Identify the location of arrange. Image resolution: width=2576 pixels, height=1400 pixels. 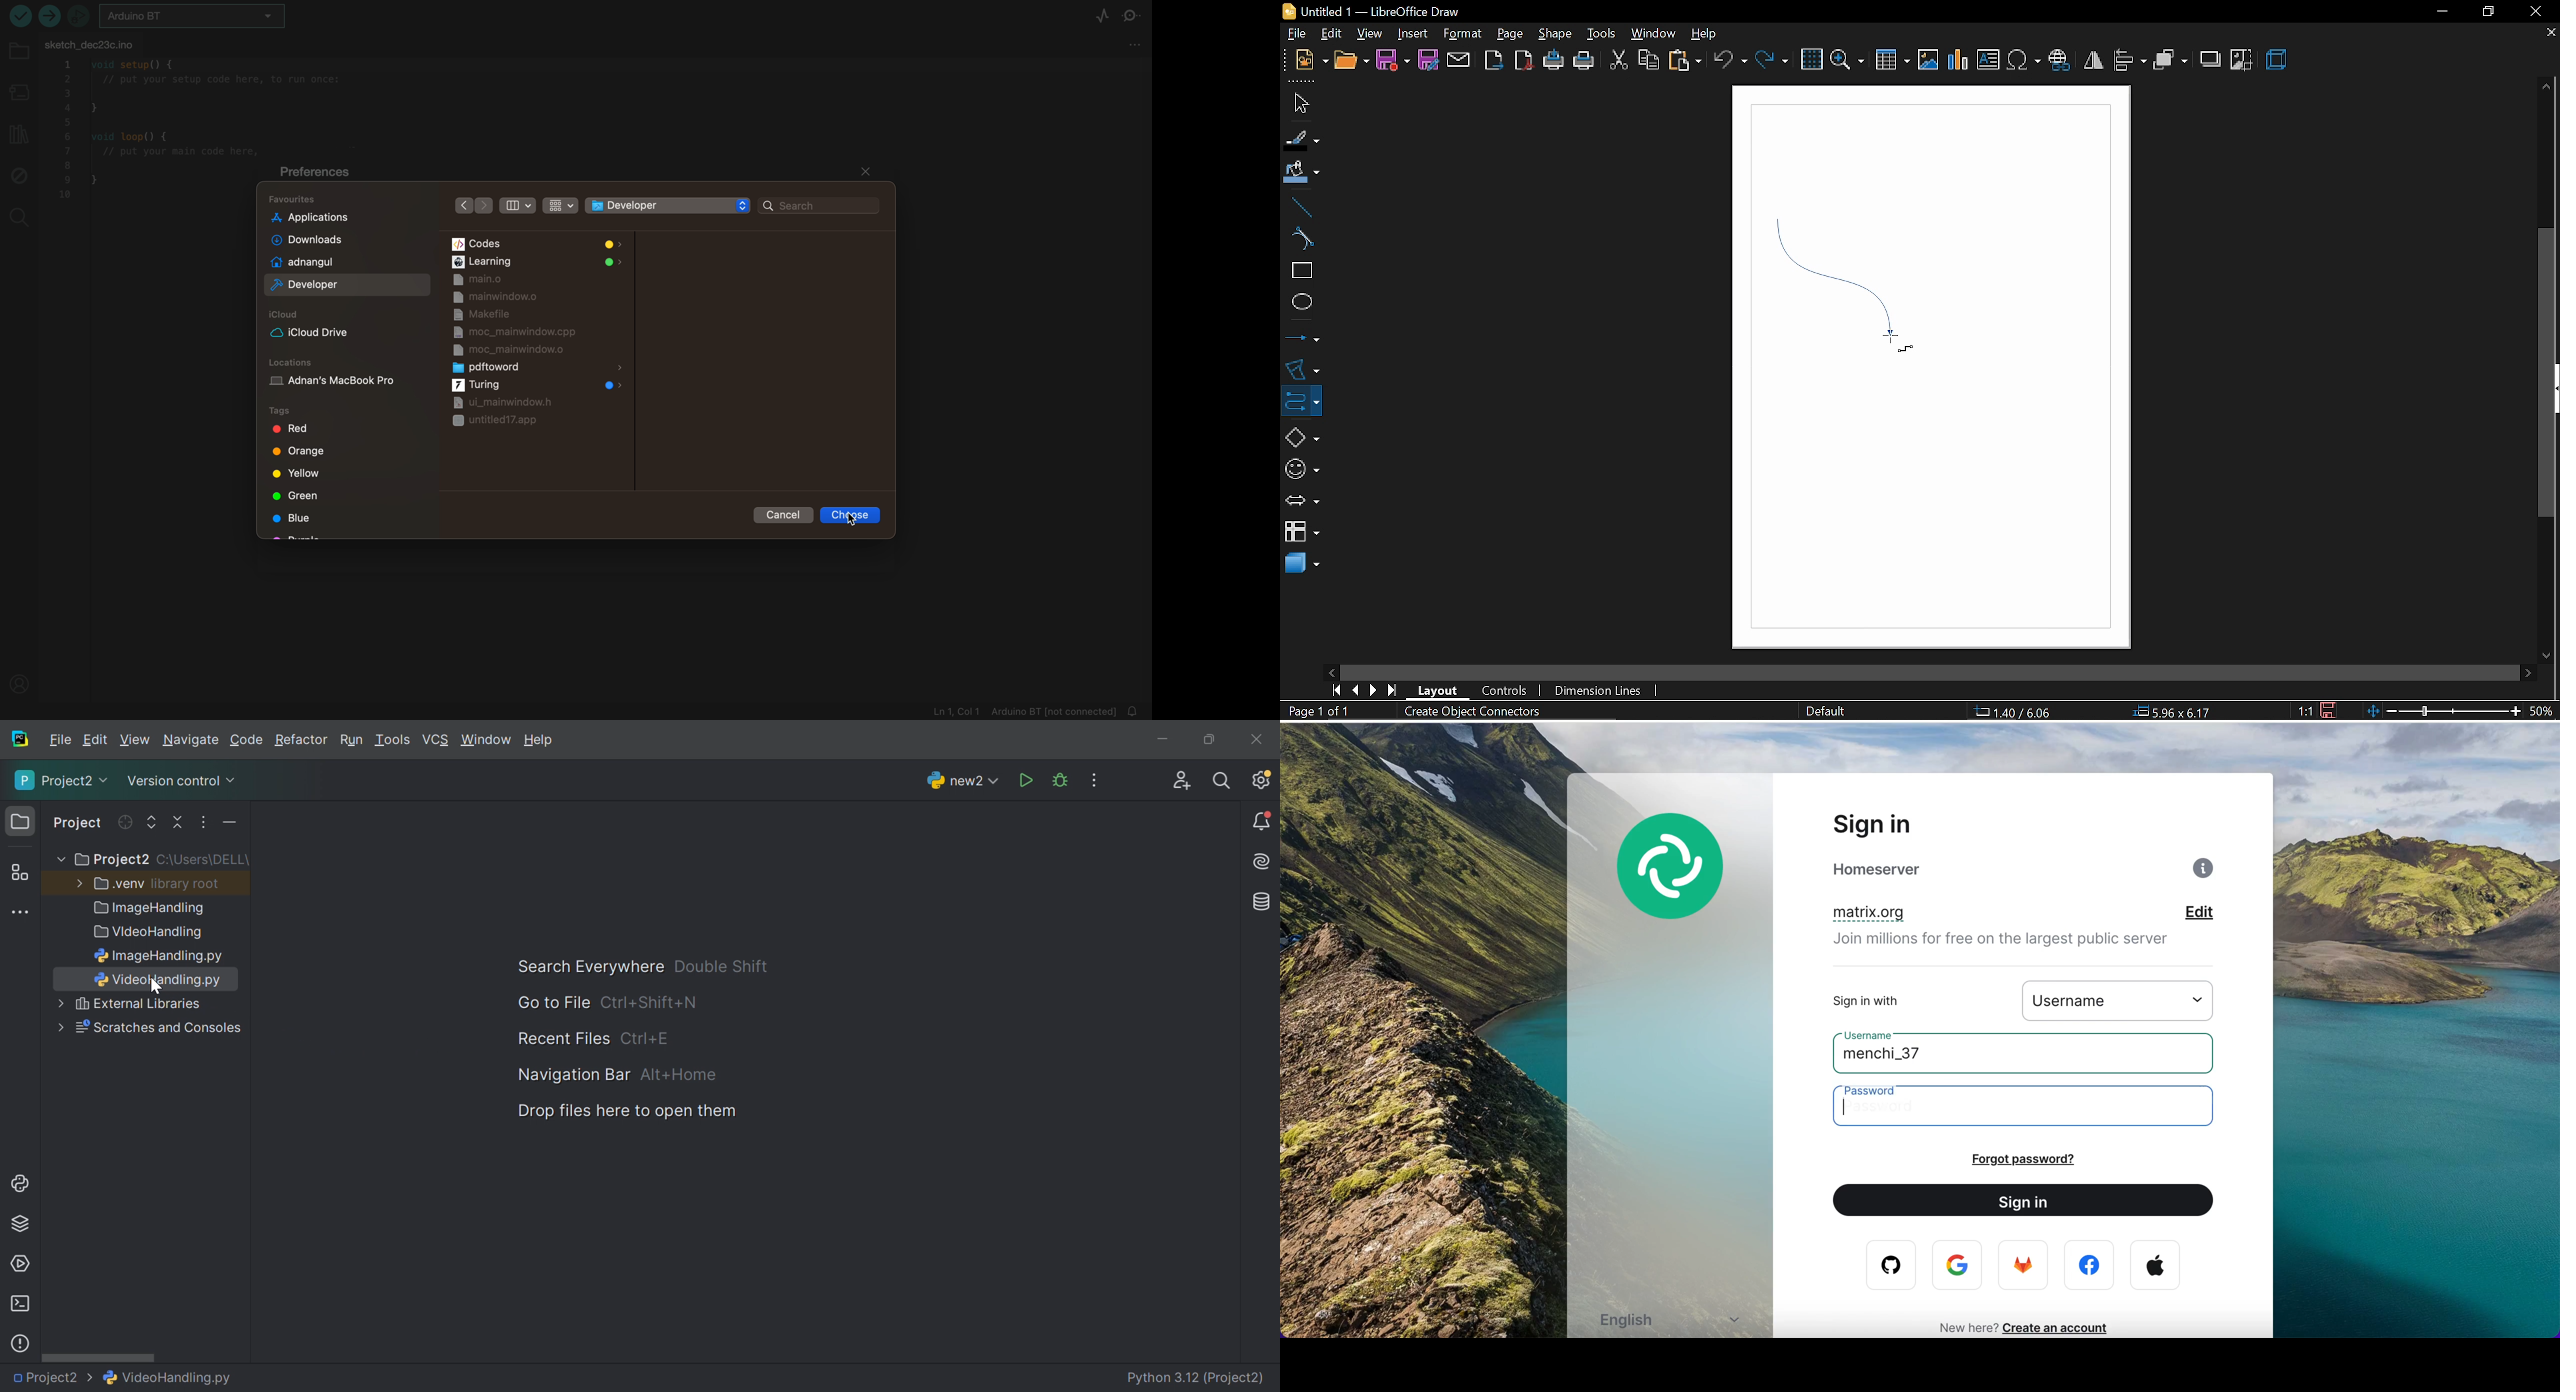
(2170, 60).